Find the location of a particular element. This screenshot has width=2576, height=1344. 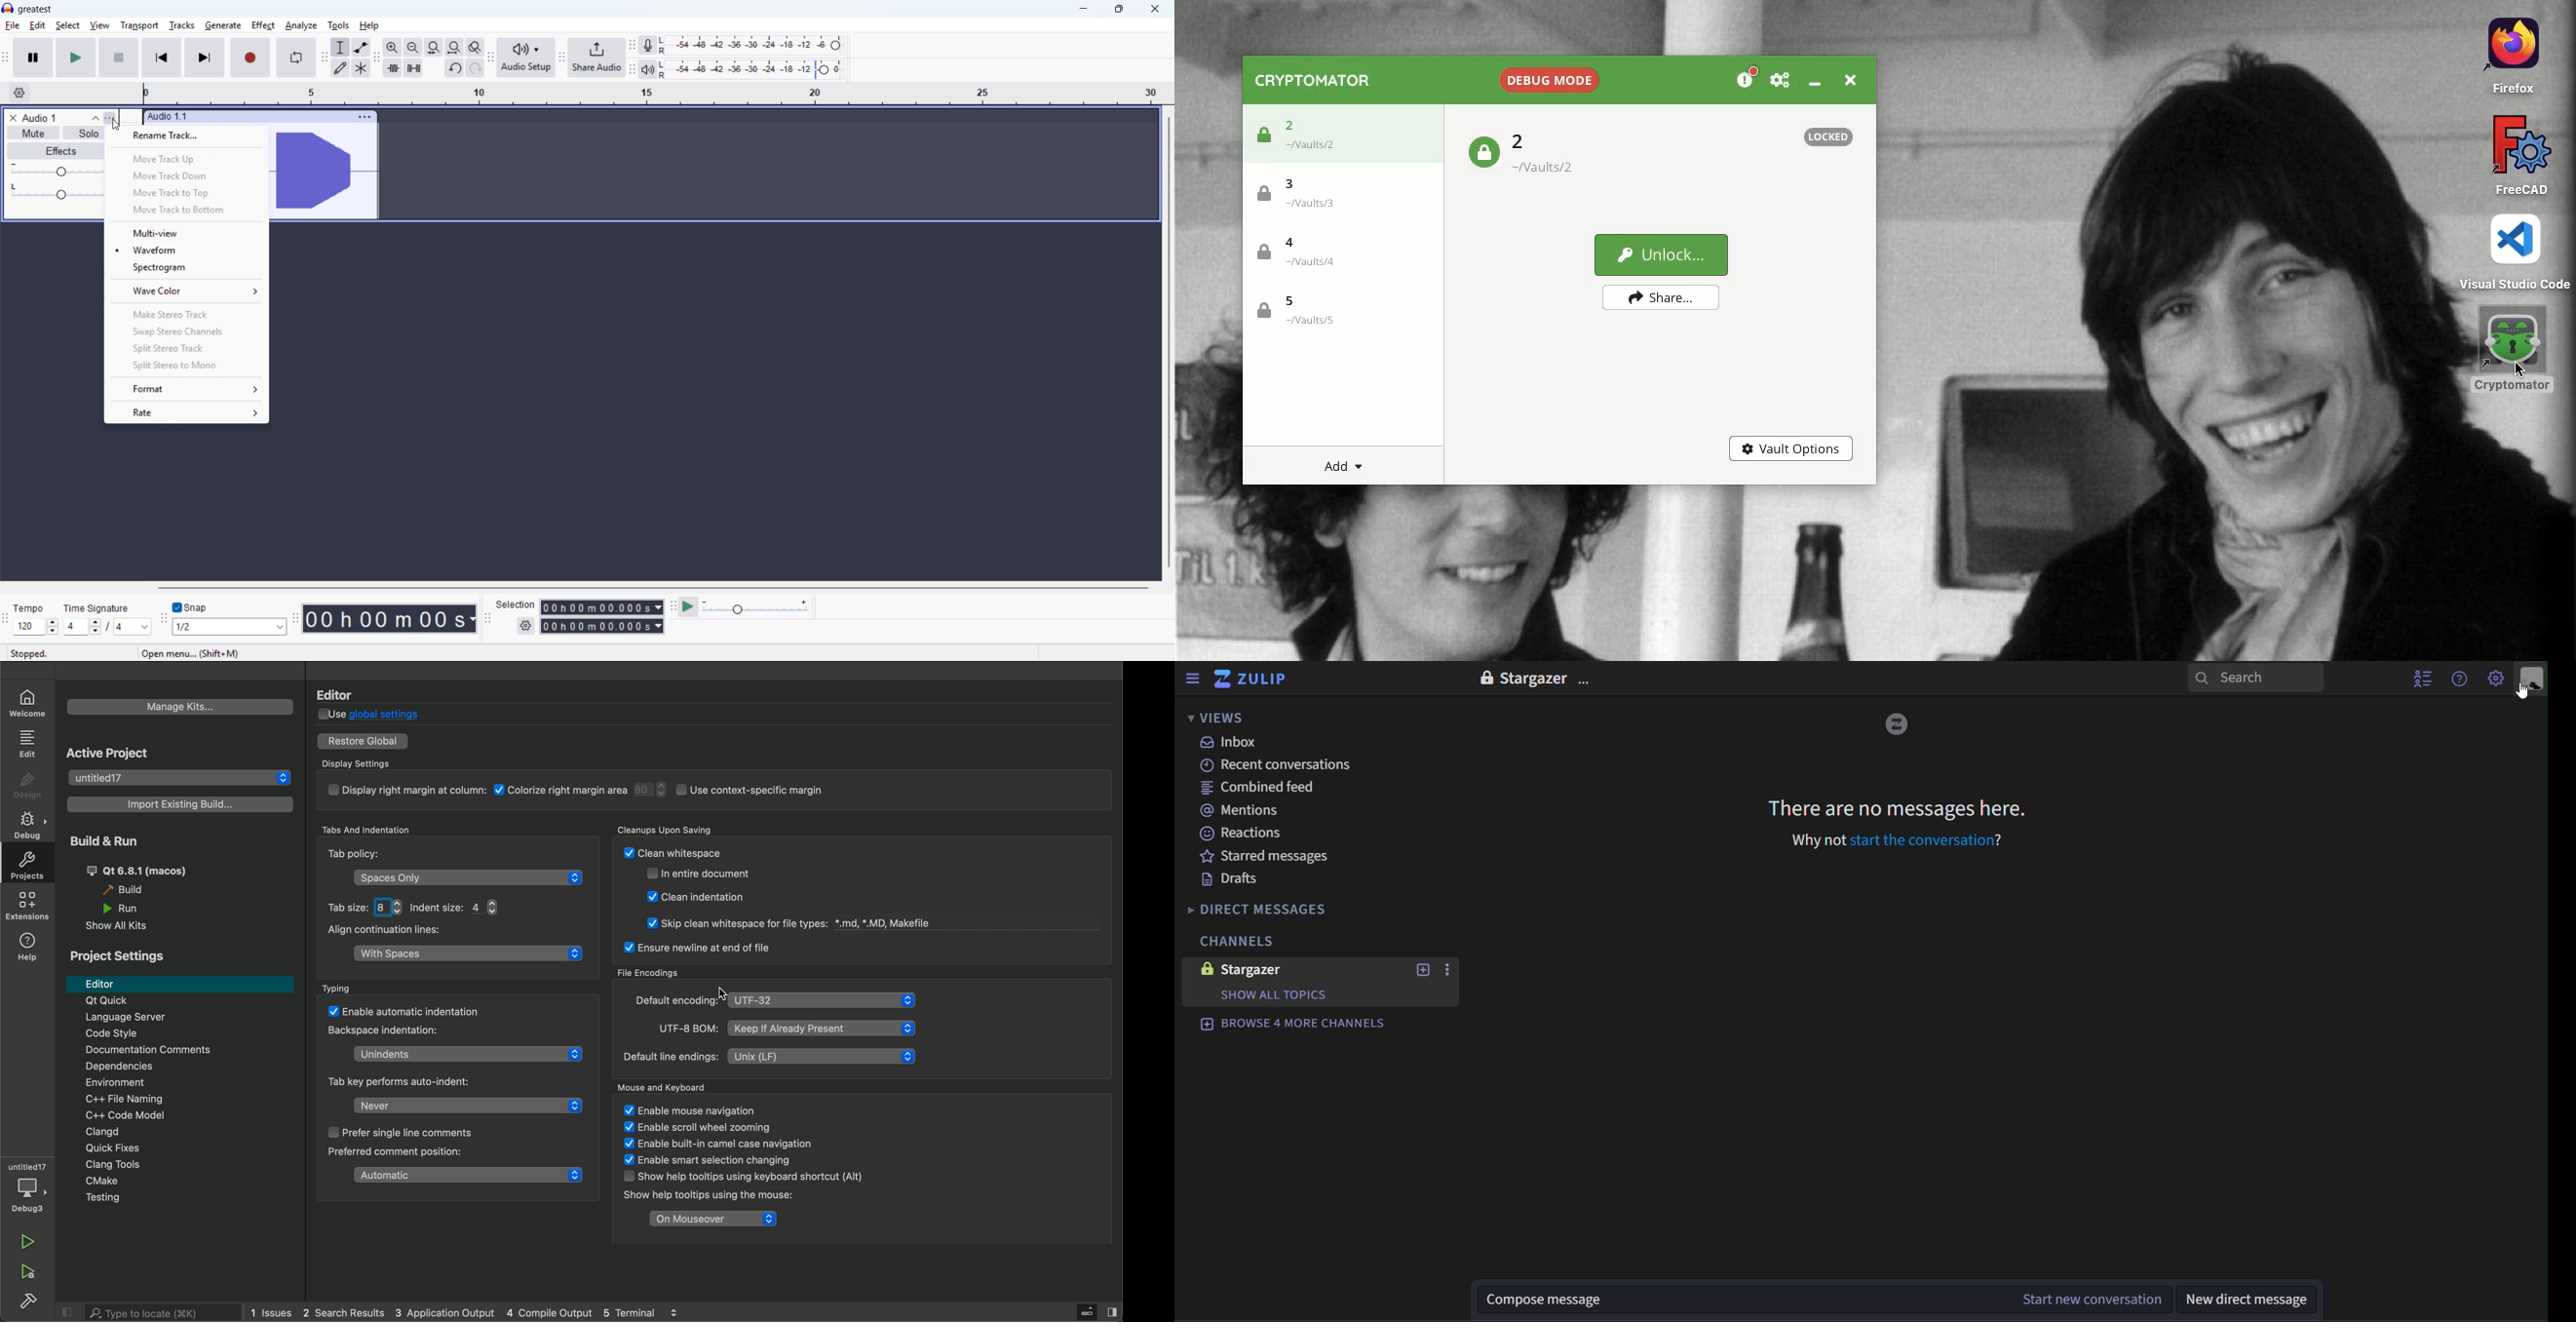

cmake is located at coordinates (171, 1182).